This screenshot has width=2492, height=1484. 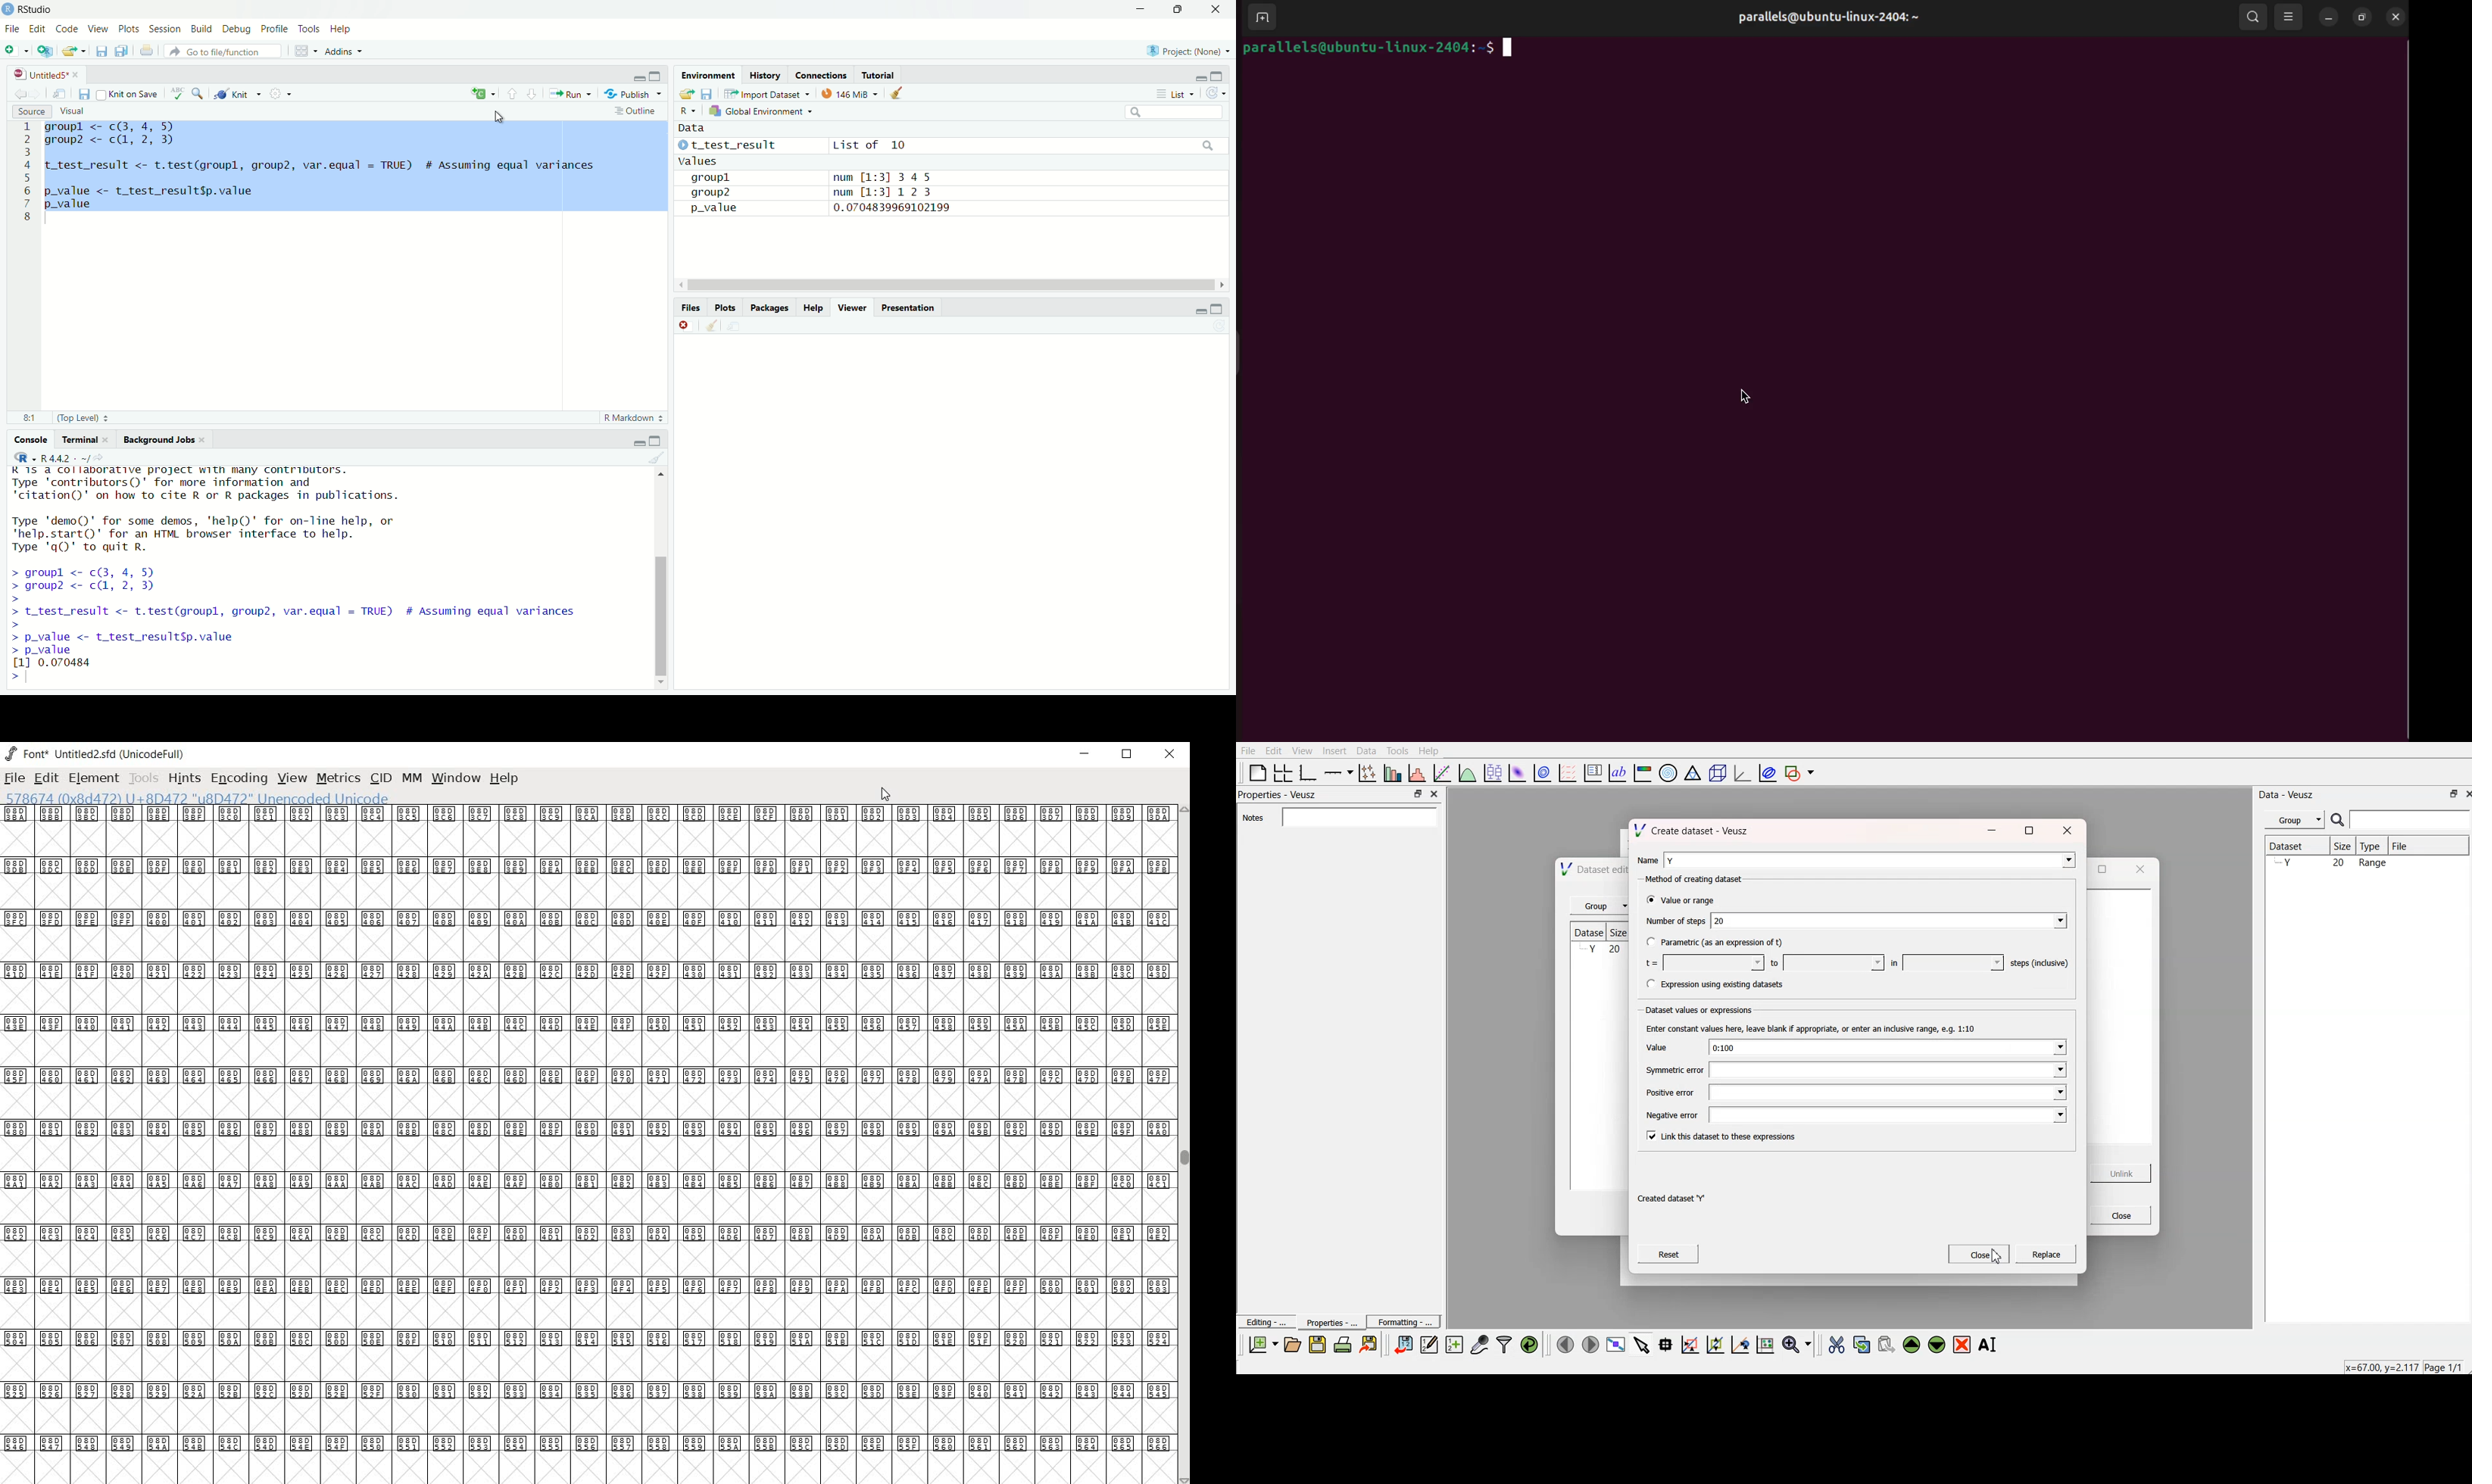 What do you see at coordinates (698, 127) in the screenshot?
I see `data` at bounding box center [698, 127].